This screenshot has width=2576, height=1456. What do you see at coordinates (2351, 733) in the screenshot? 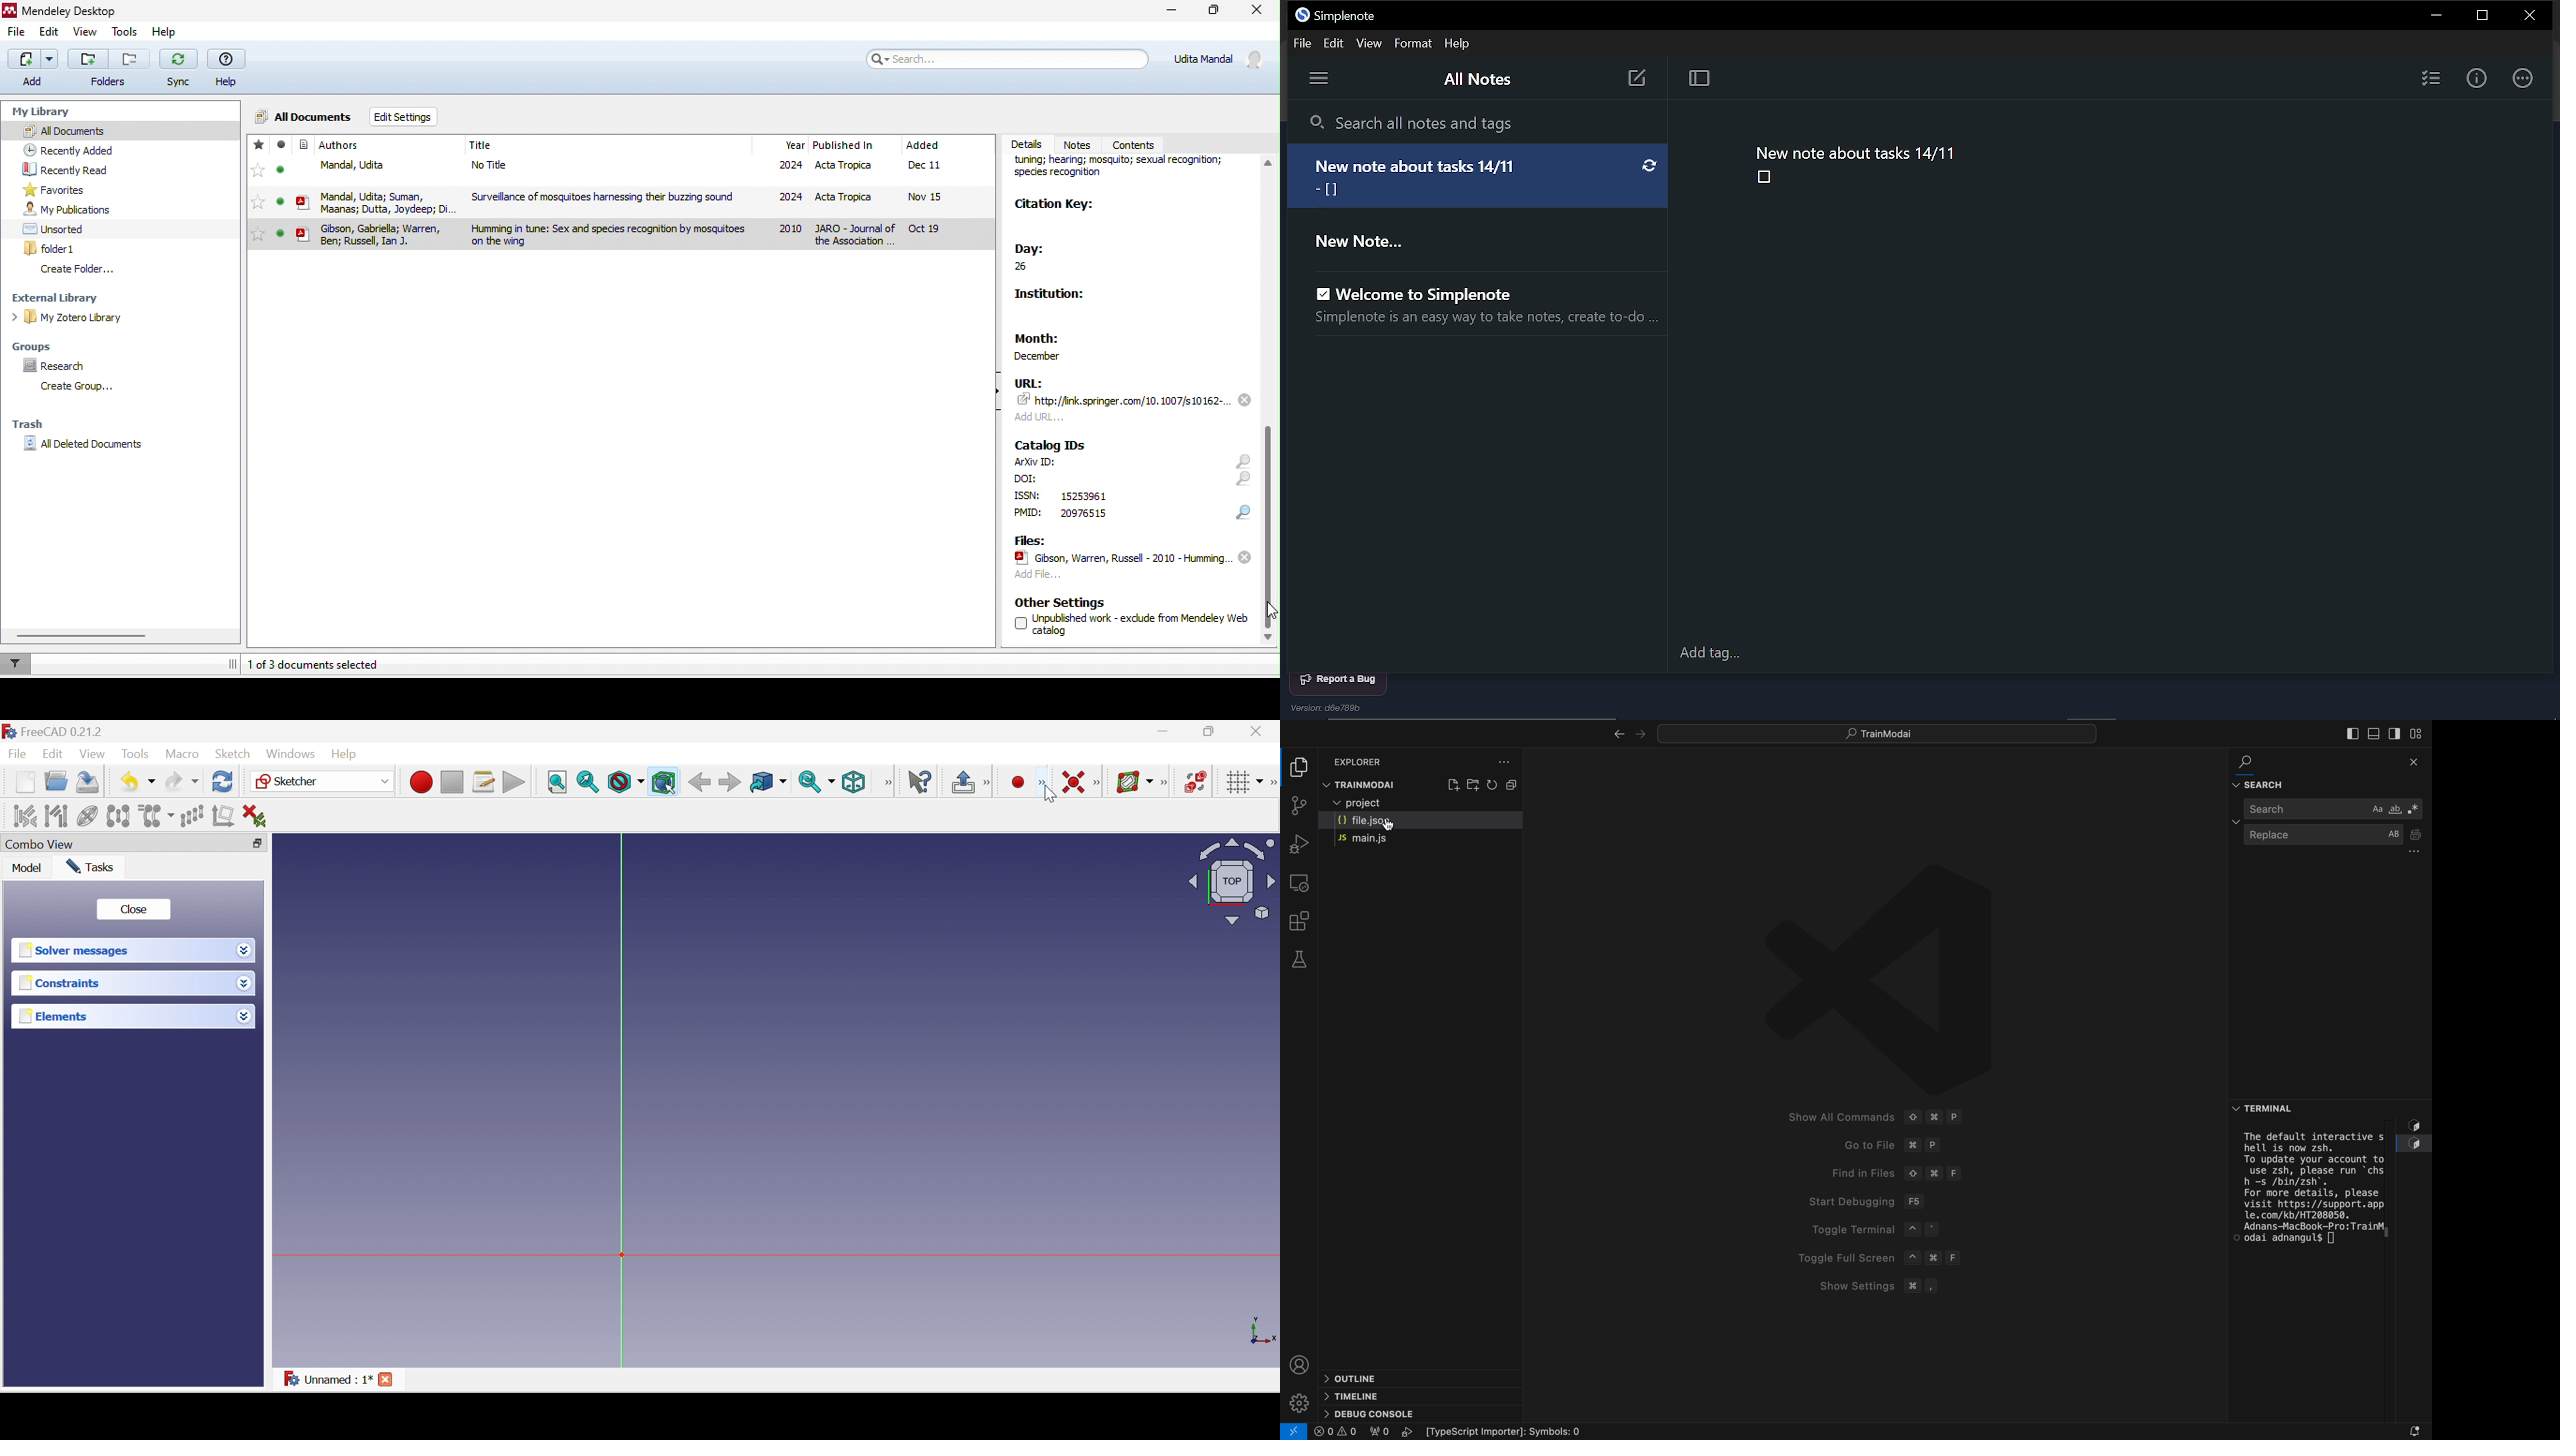
I see `close slide bar` at bounding box center [2351, 733].